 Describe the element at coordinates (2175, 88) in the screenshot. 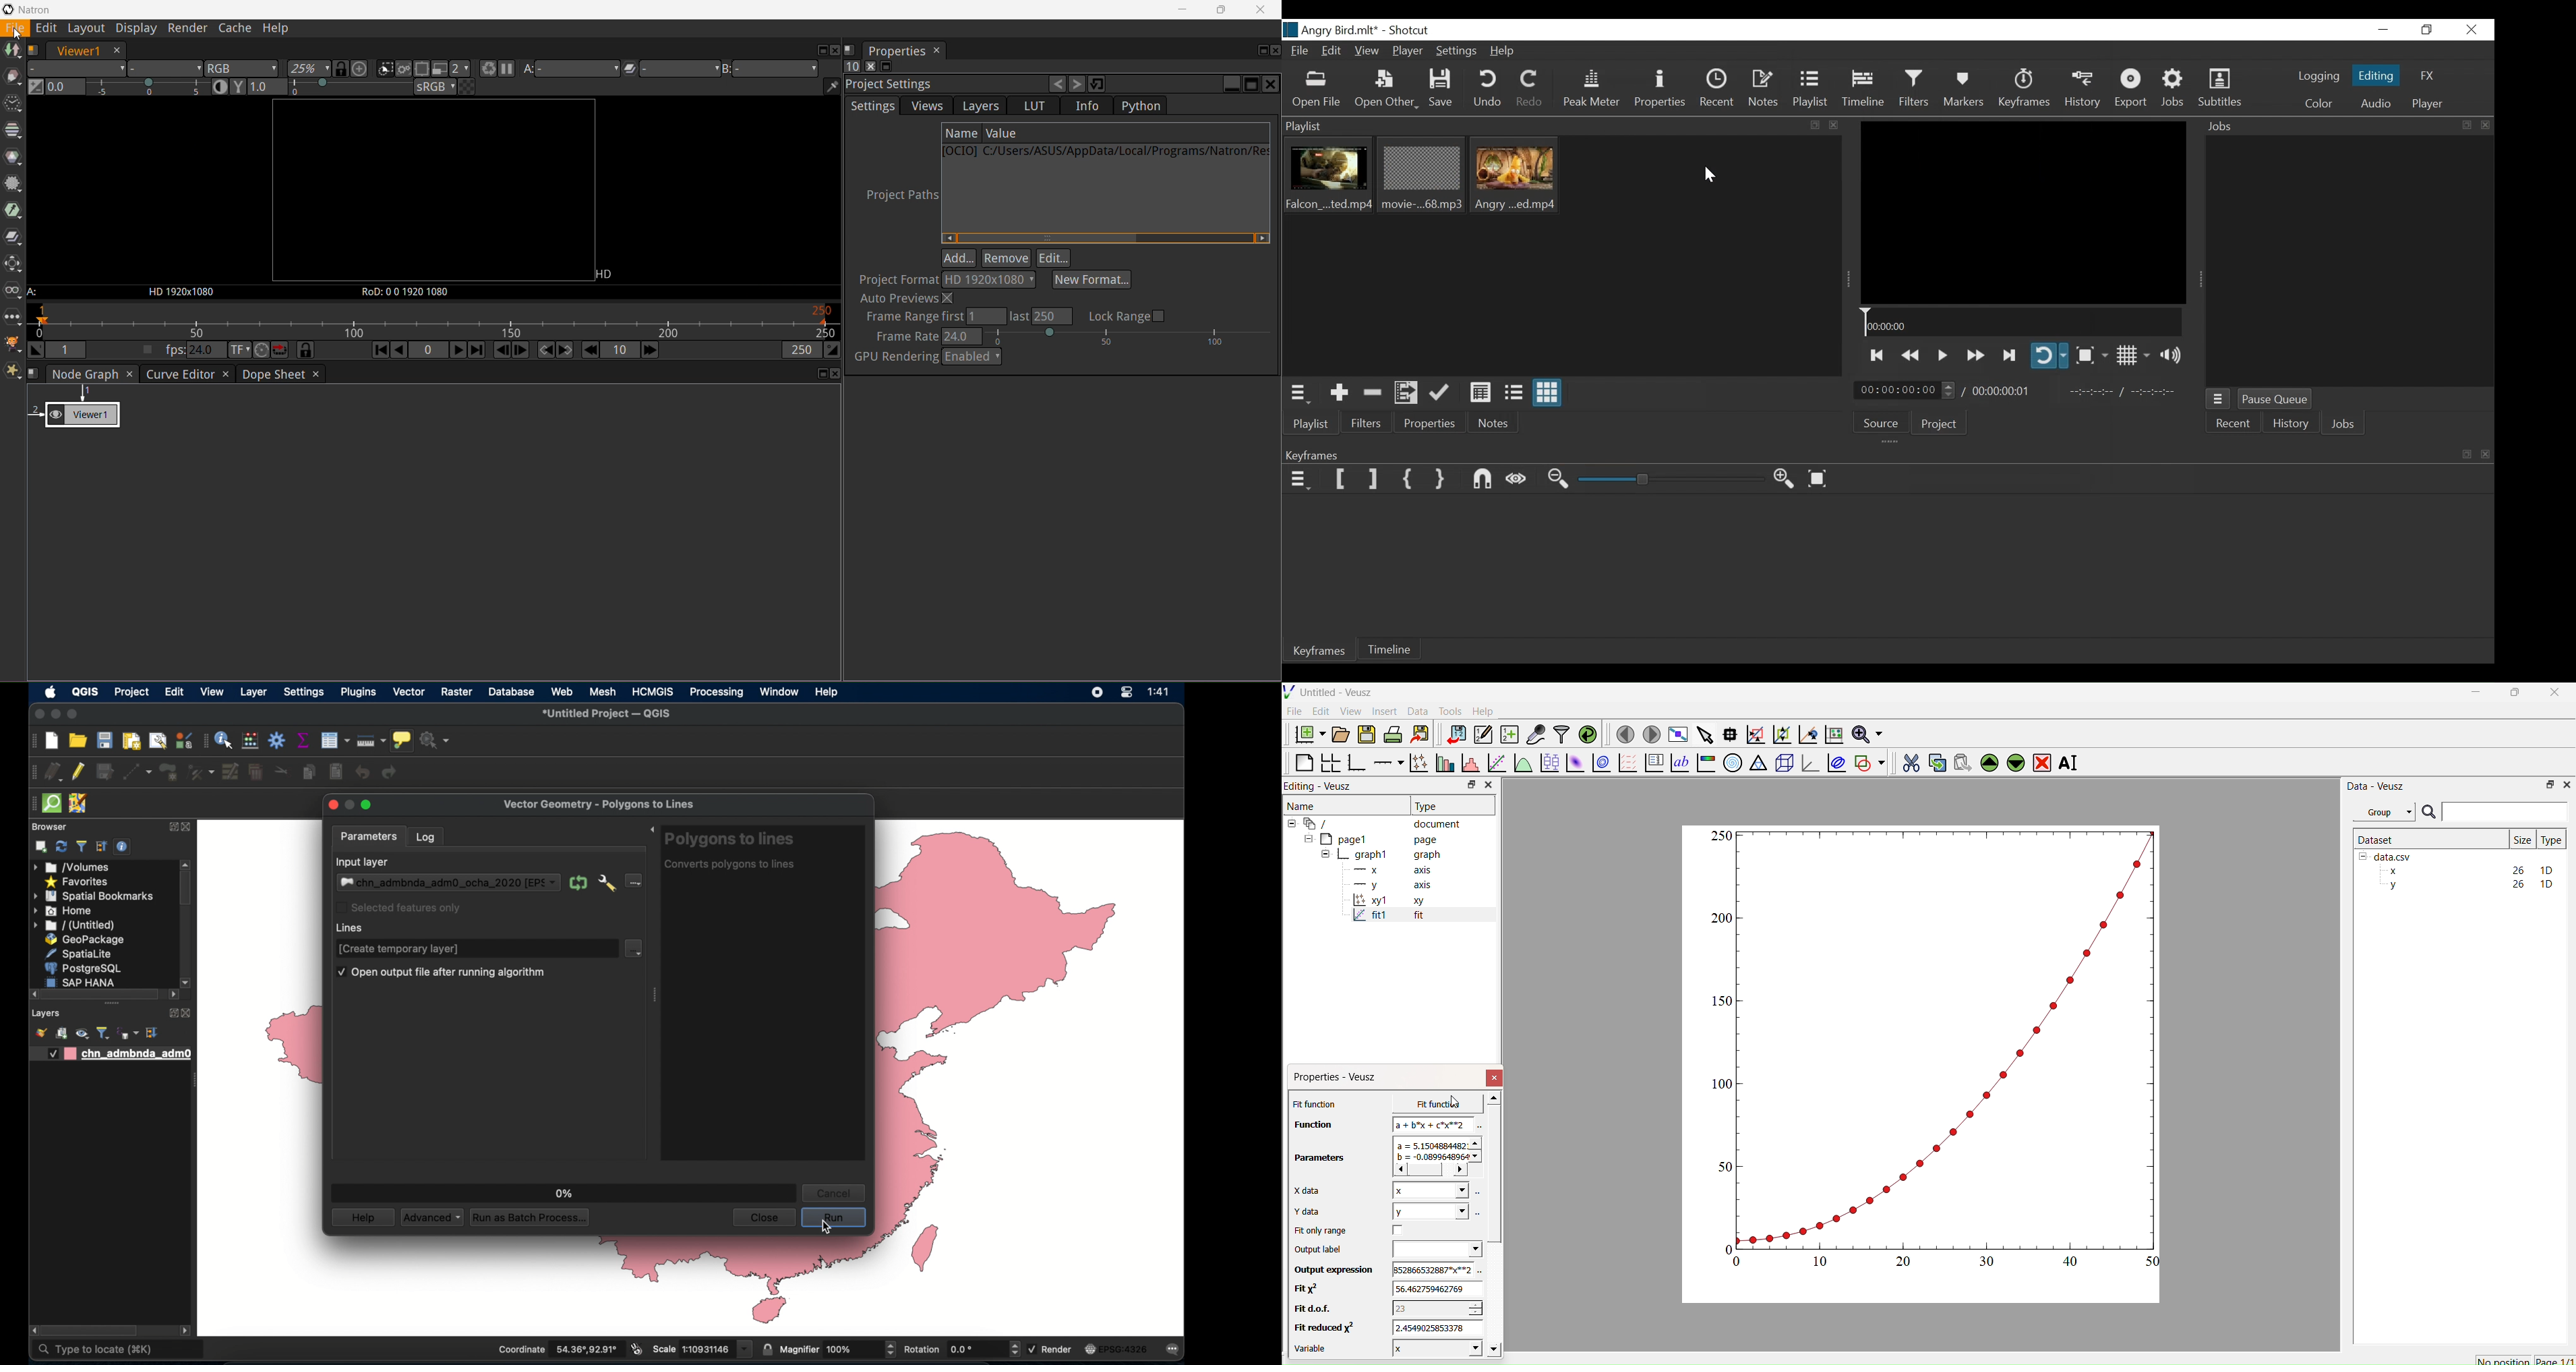

I see `Jobs ` at that location.